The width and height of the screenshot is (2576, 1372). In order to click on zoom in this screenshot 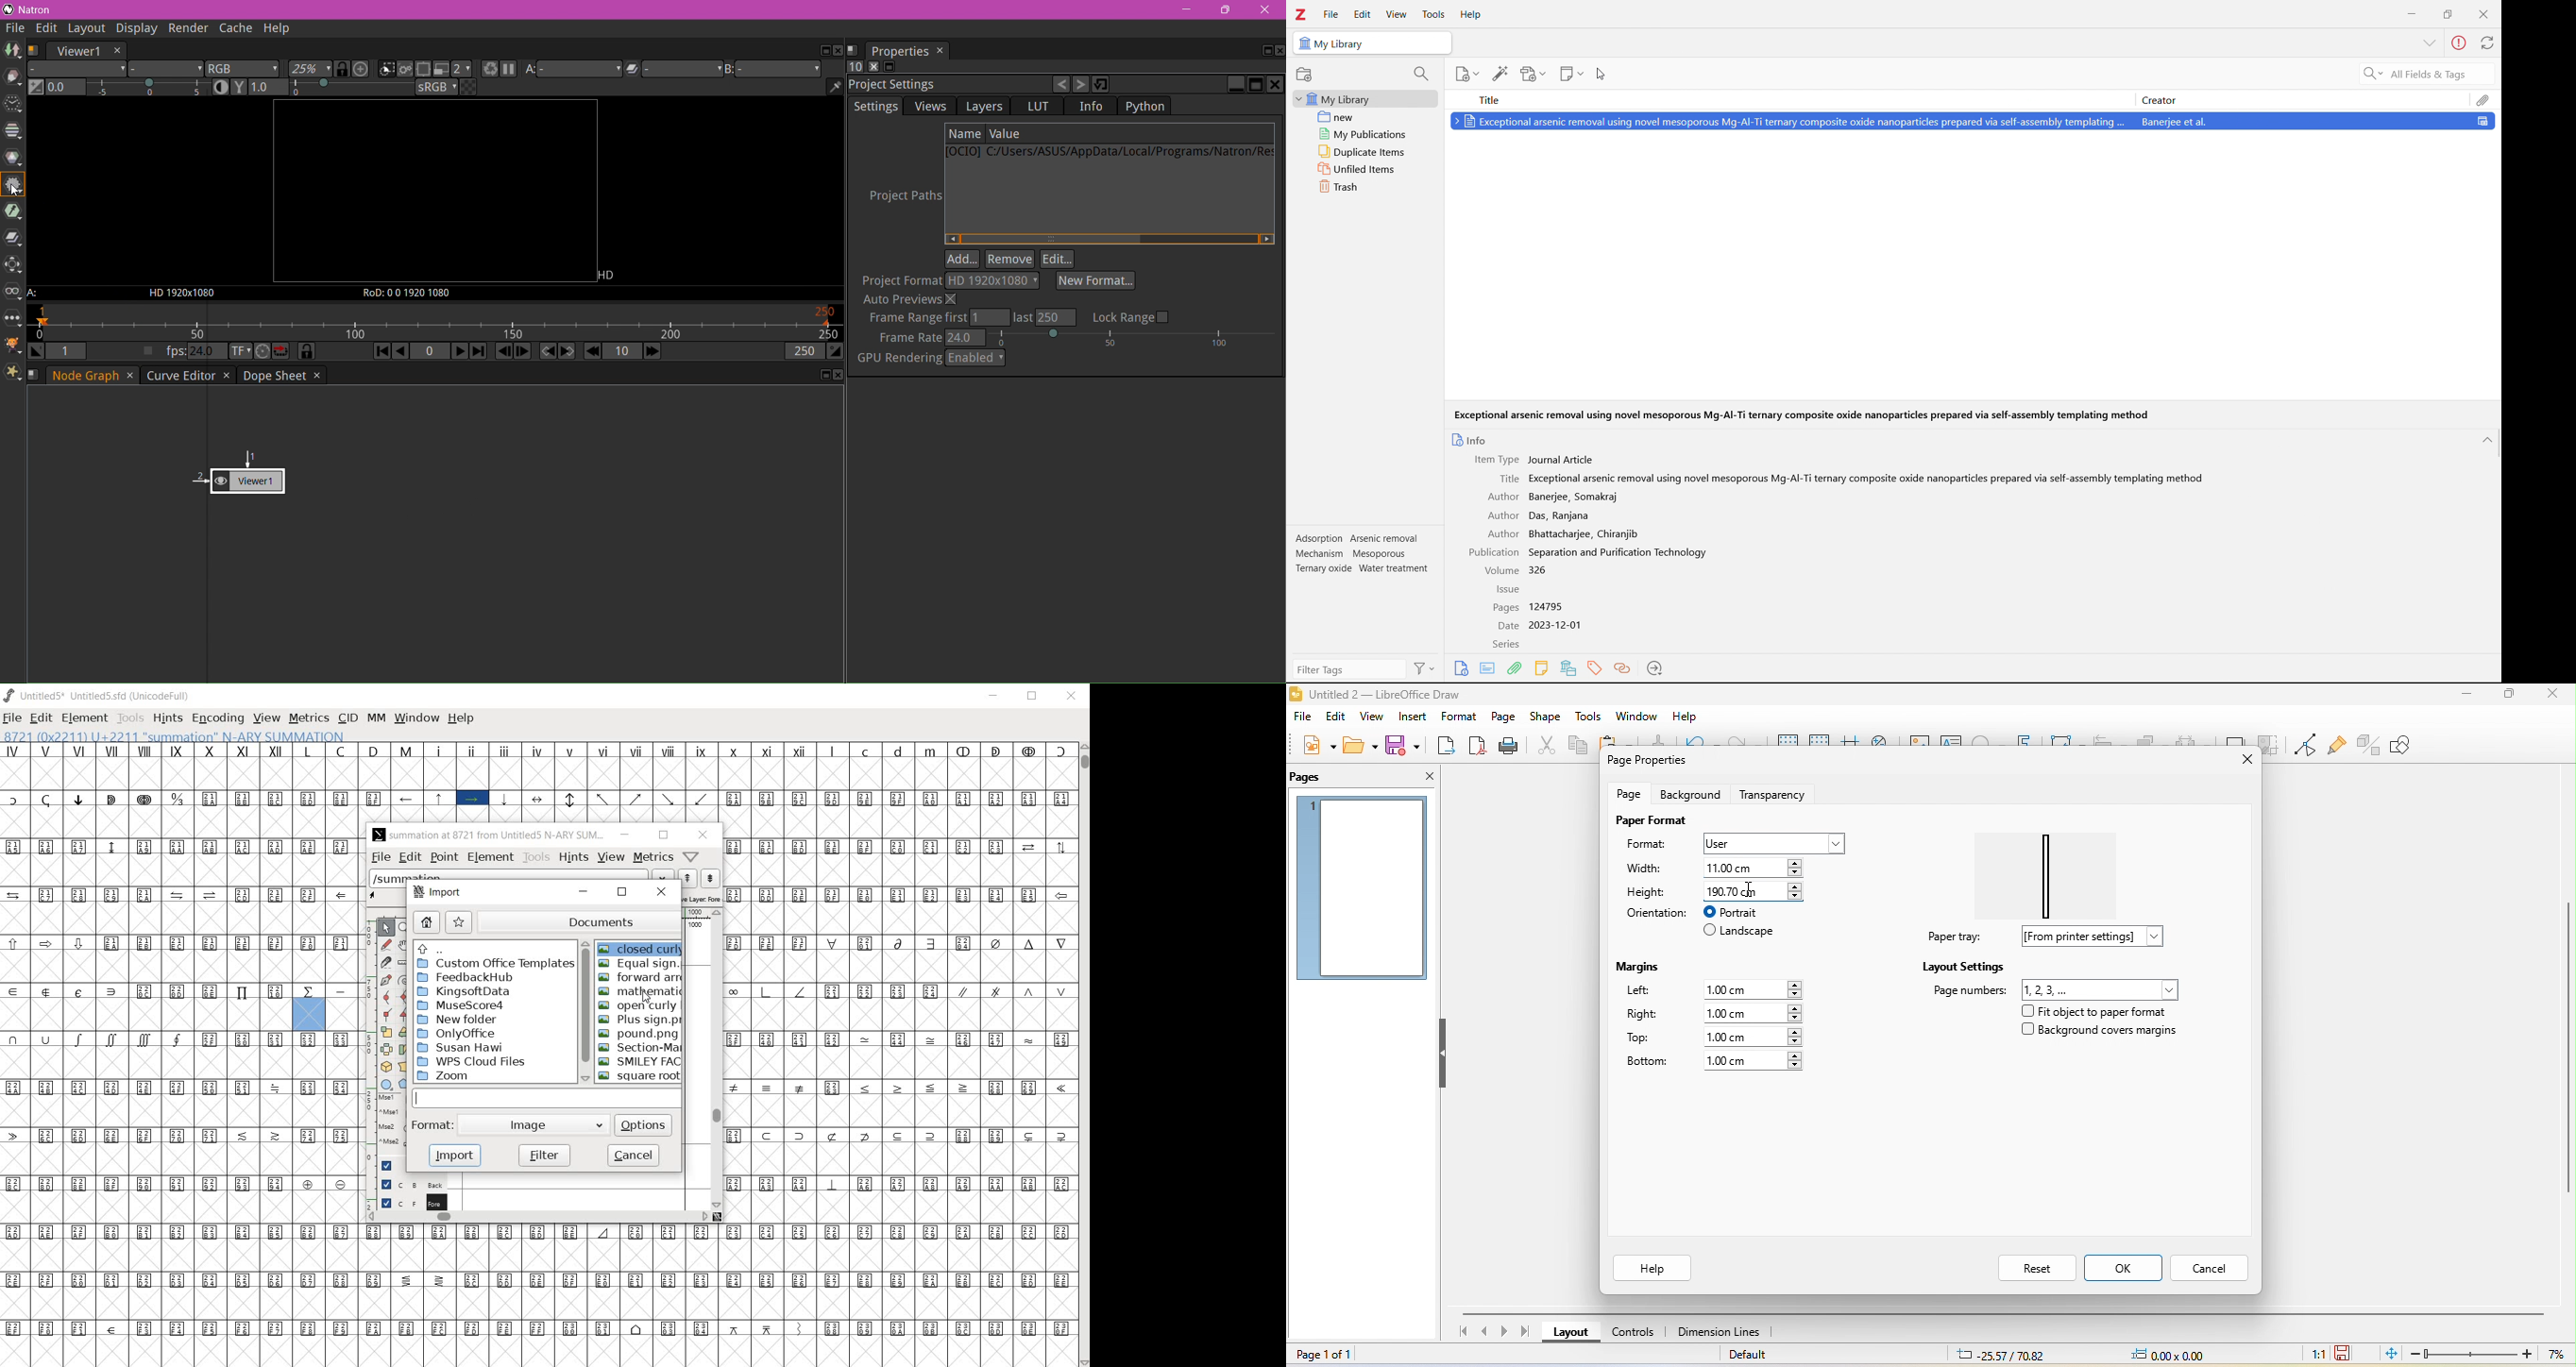, I will do `click(2491, 1354)`.